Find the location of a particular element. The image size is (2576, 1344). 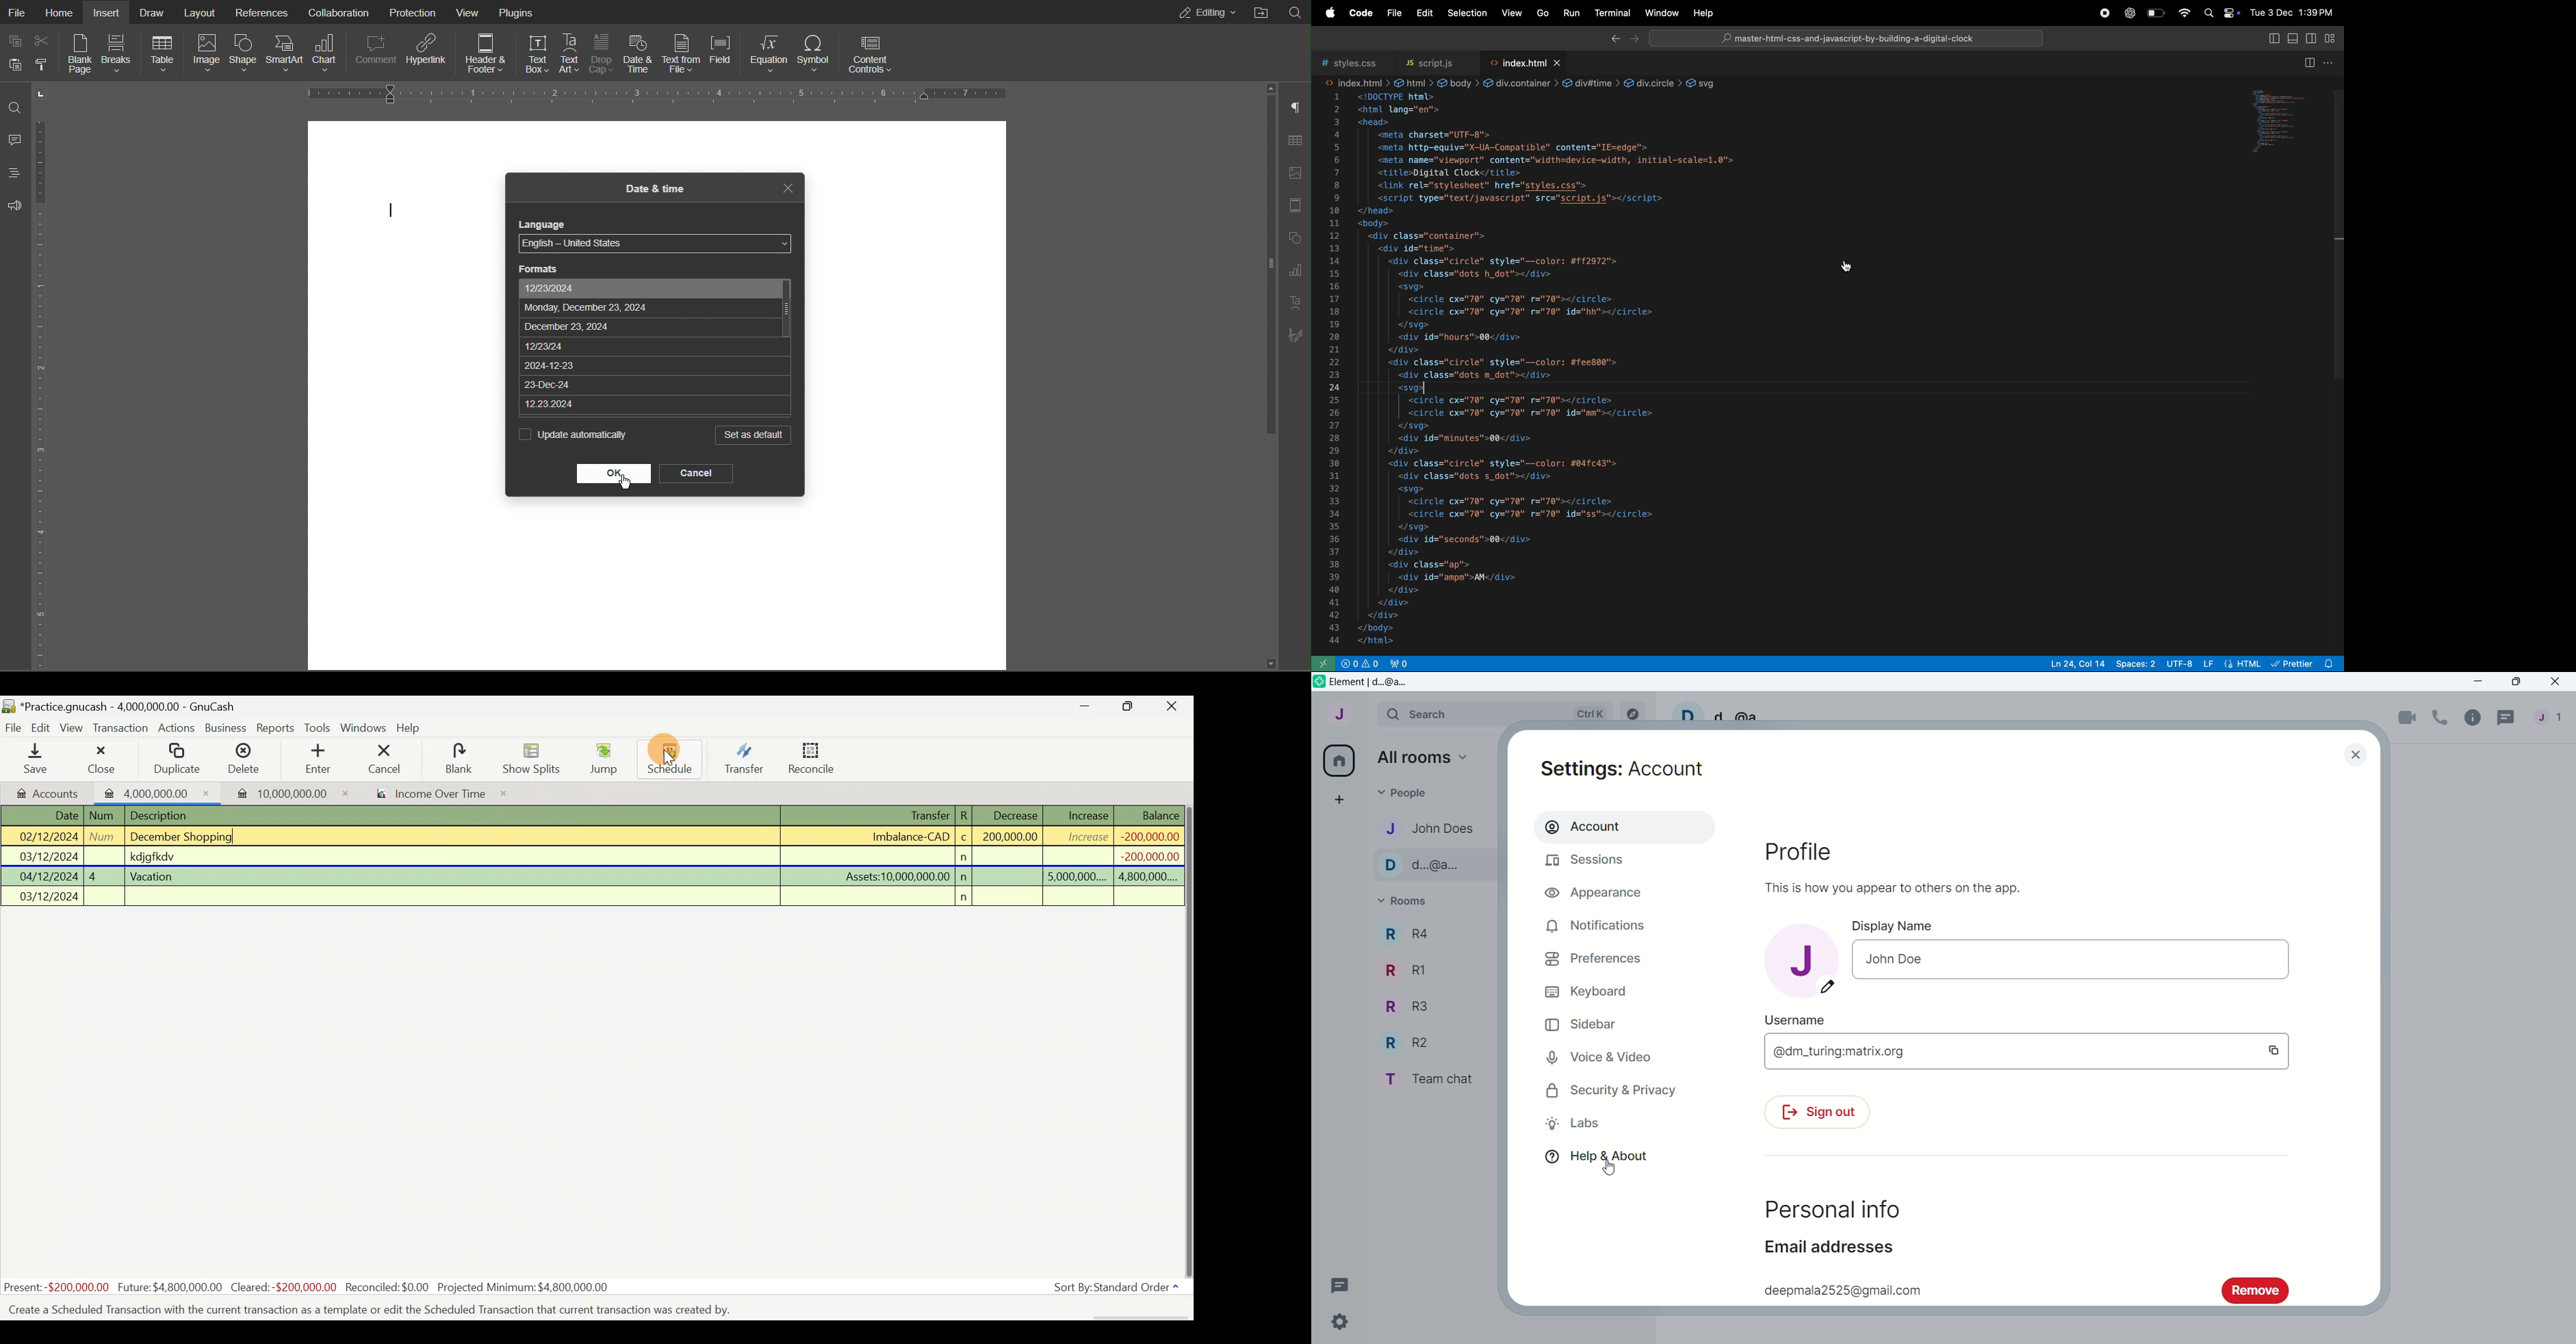

Shape Settings is located at coordinates (1298, 240).